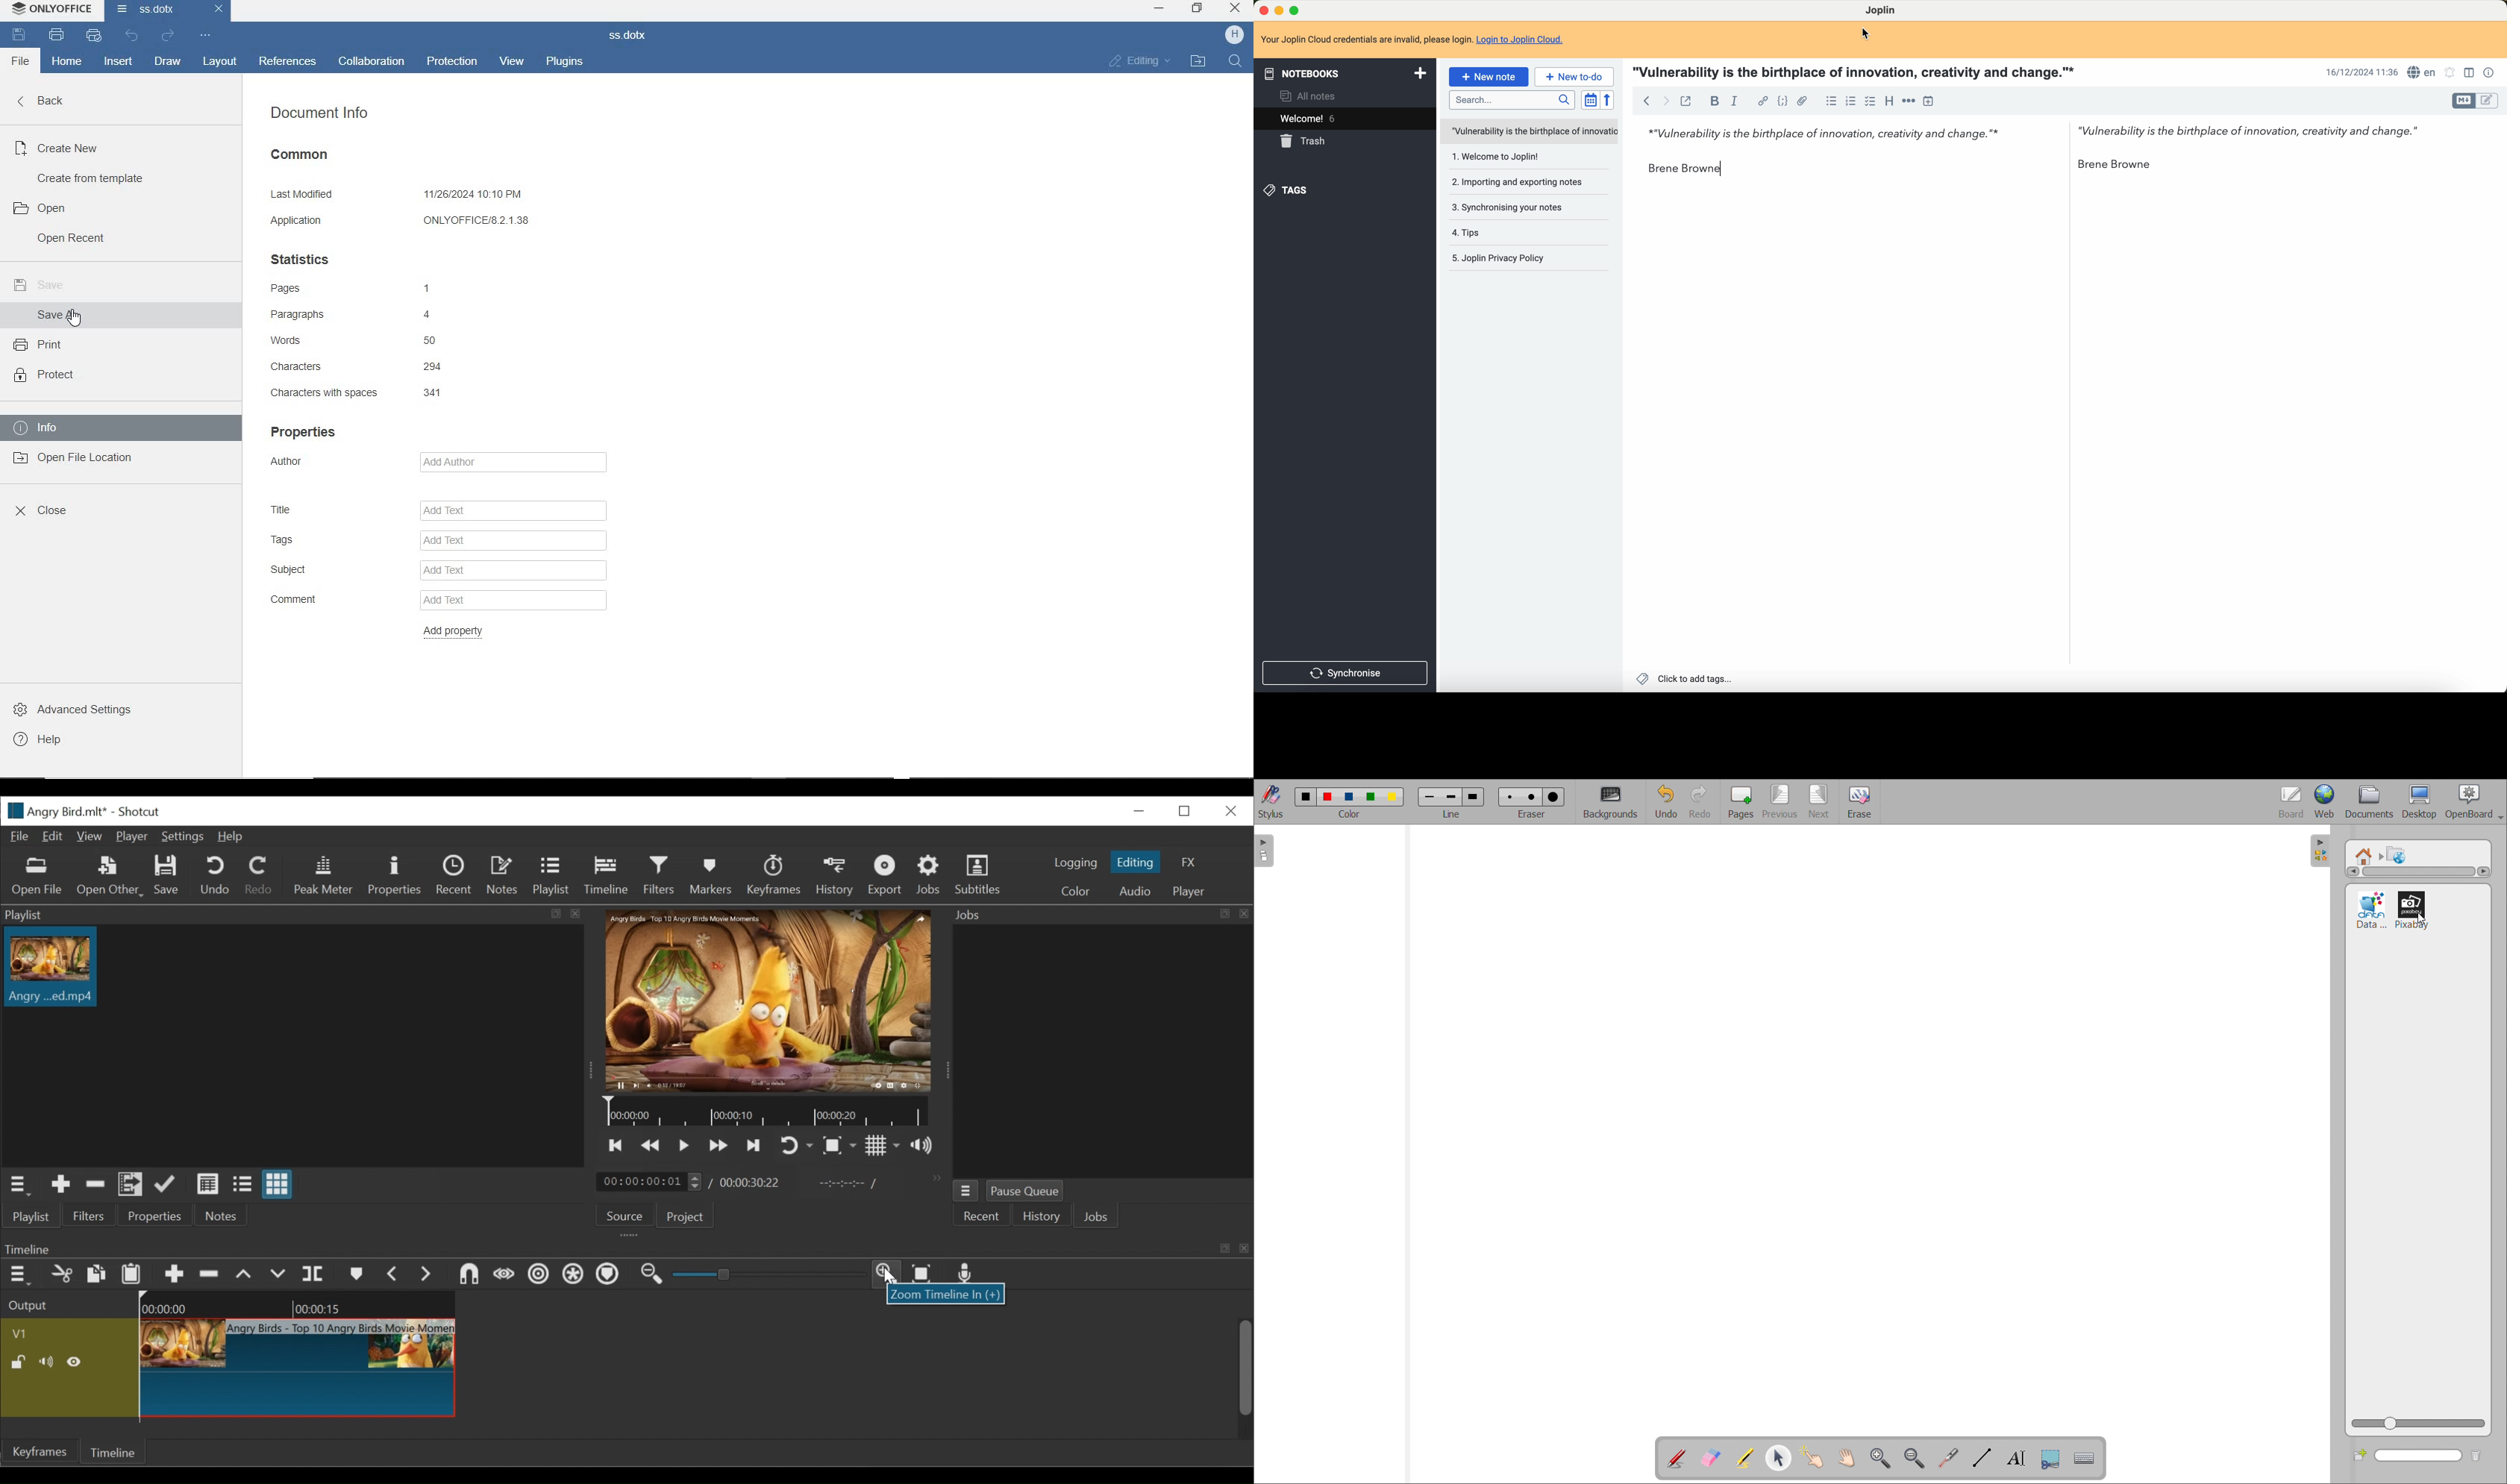 This screenshot has height=1484, width=2520. What do you see at coordinates (930, 875) in the screenshot?
I see `Jobs` at bounding box center [930, 875].